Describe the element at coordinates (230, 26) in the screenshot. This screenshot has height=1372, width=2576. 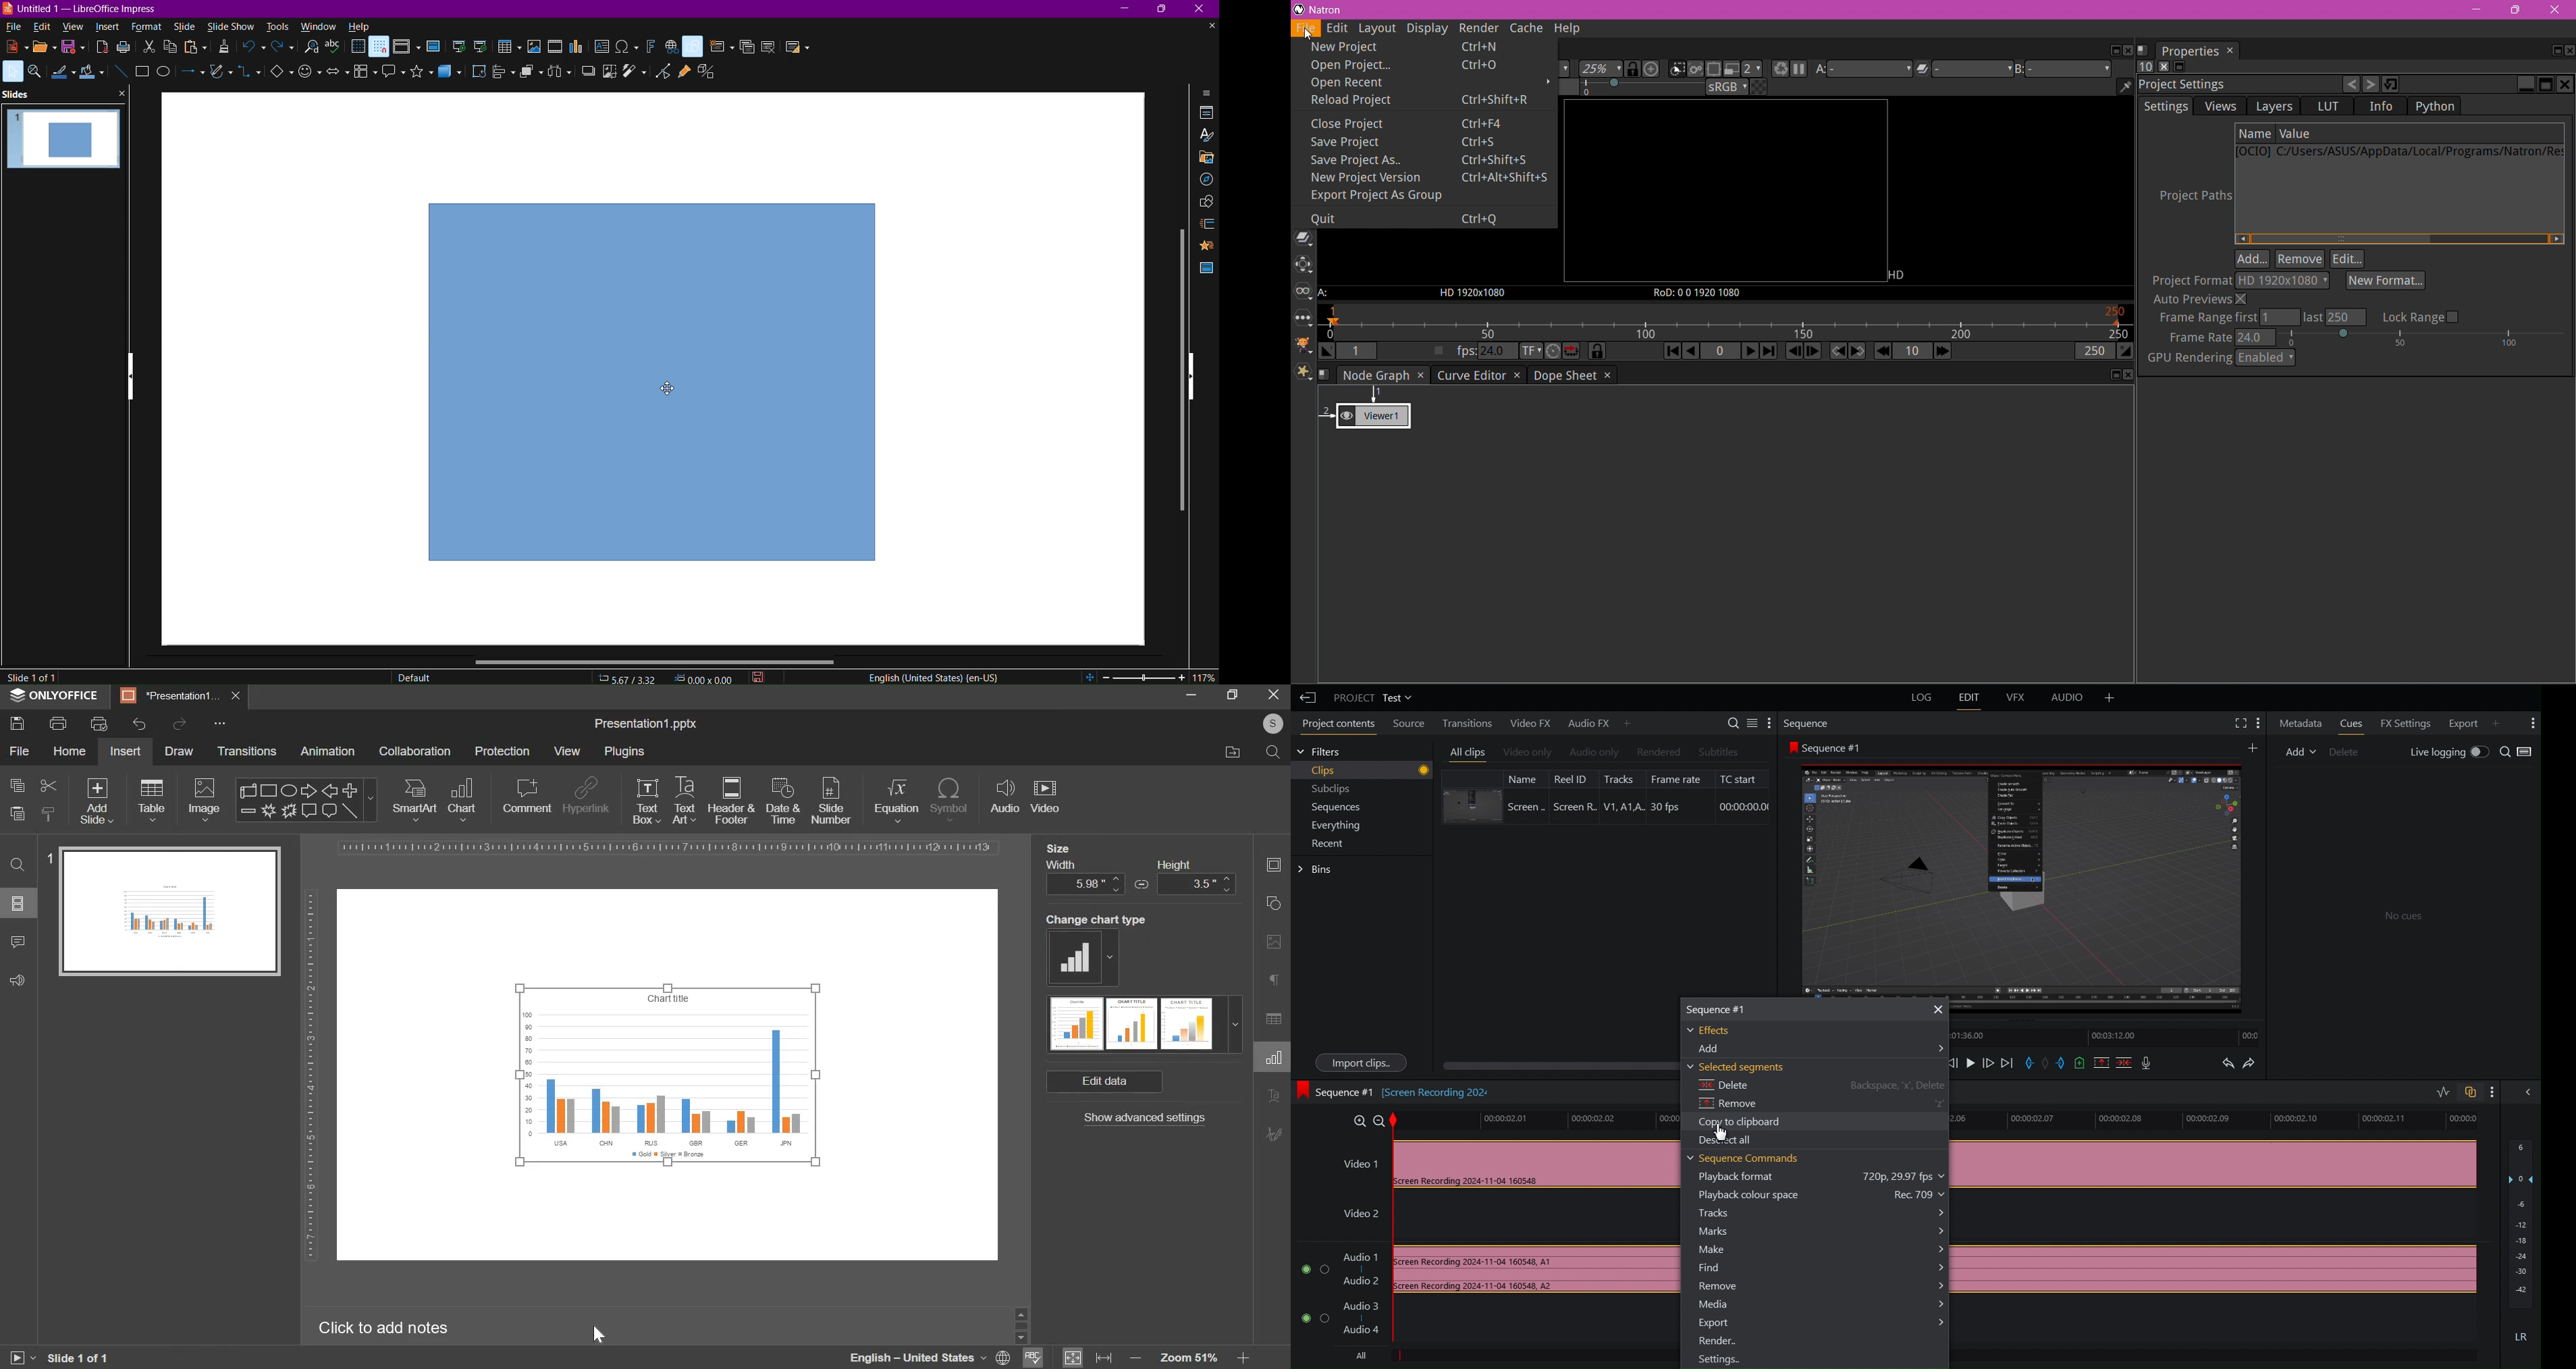
I see `slideshow` at that location.